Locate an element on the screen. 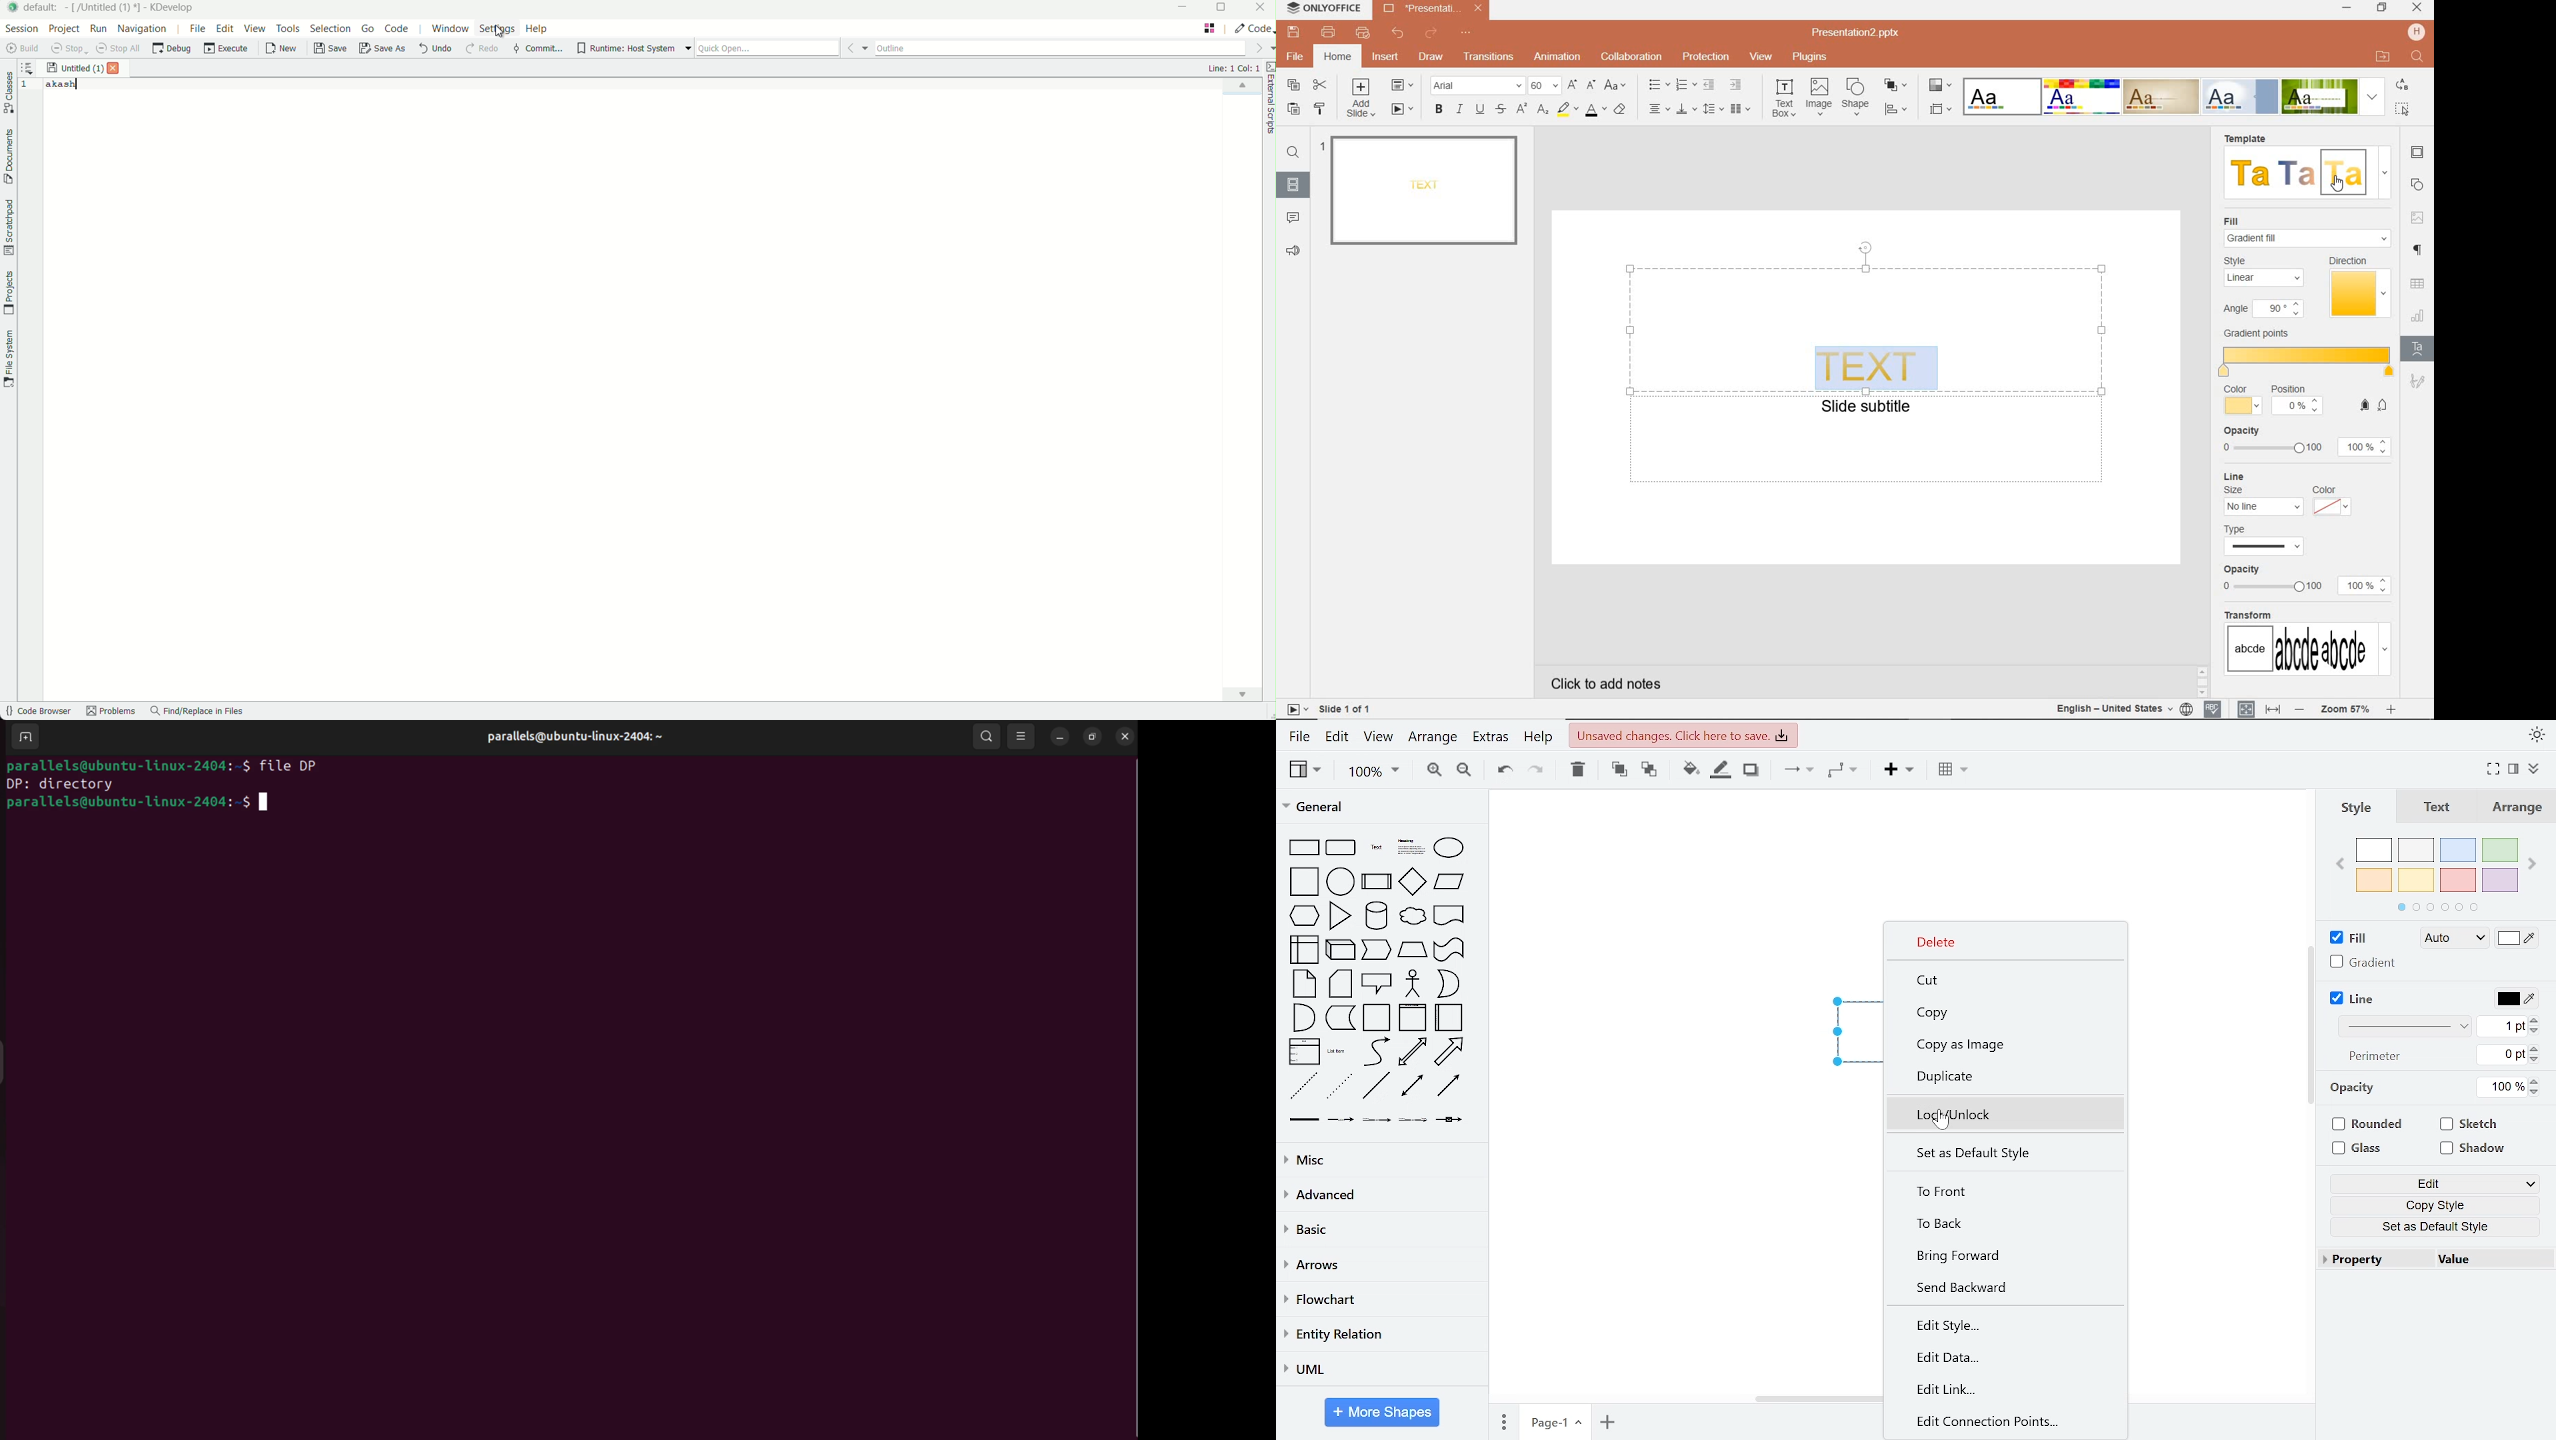  DECREASE INDENT is located at coordinates (1709, 86).